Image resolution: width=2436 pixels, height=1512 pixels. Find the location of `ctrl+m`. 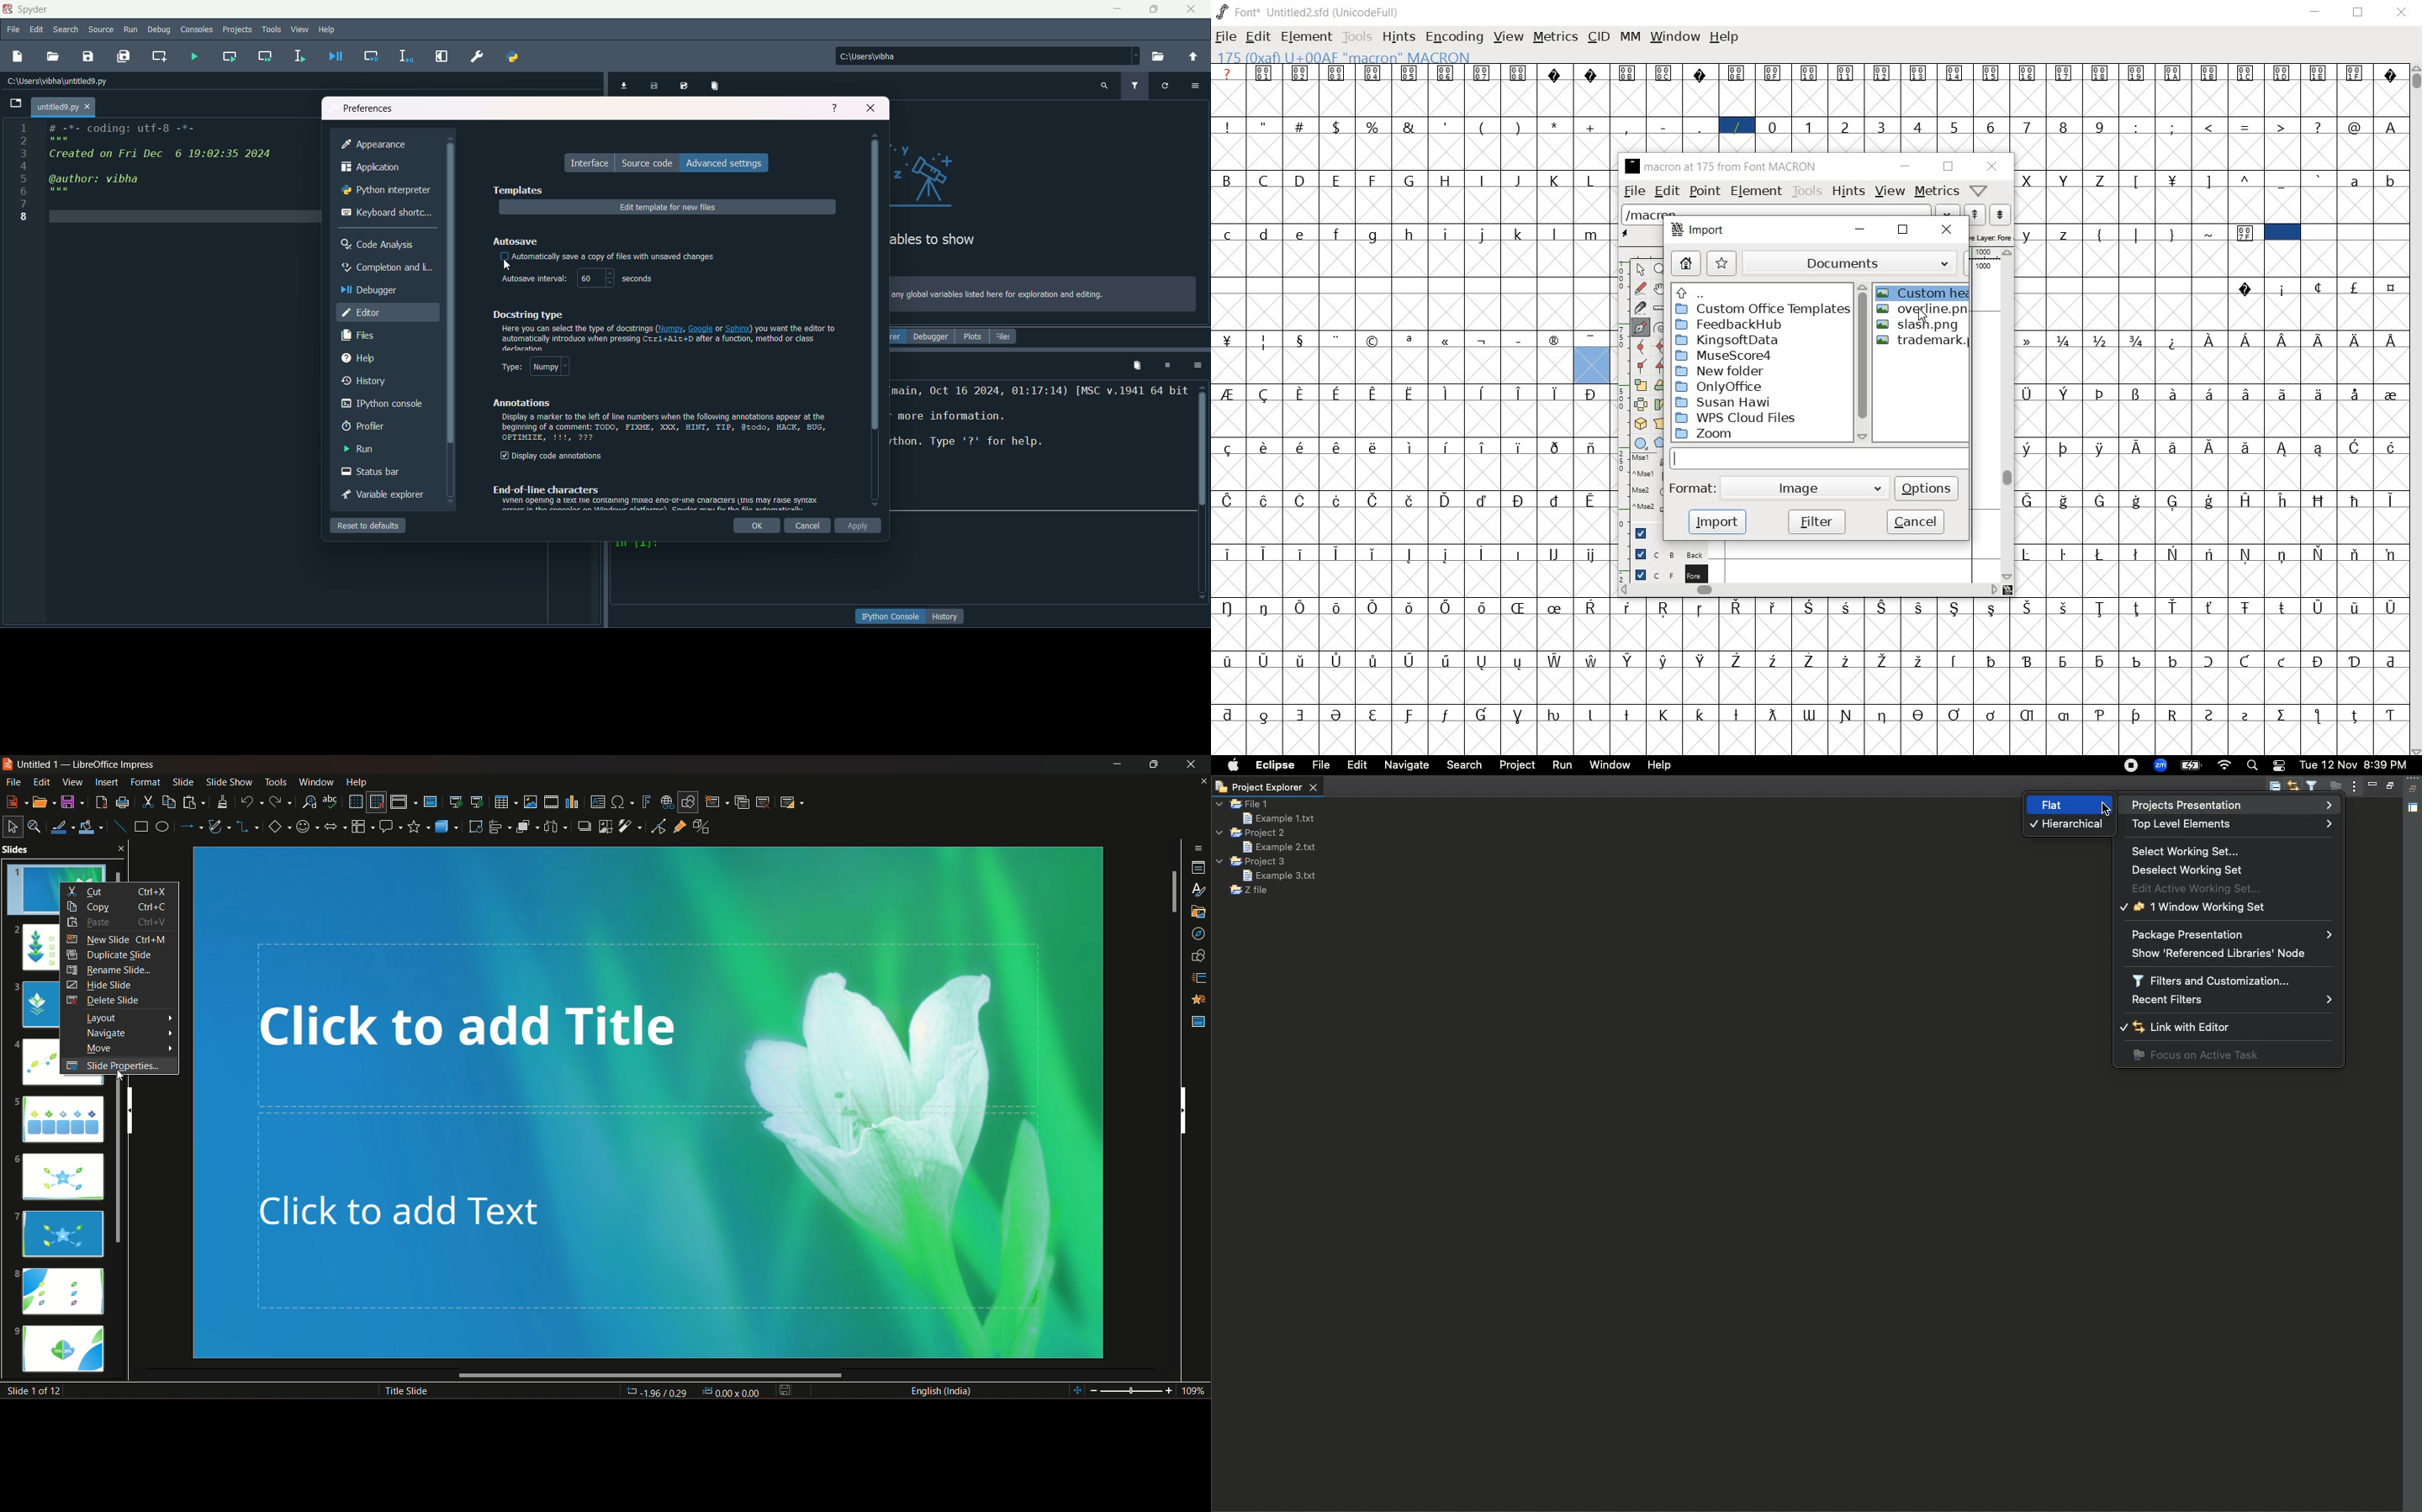

ctrl+m is located at coordinates (157, 940).